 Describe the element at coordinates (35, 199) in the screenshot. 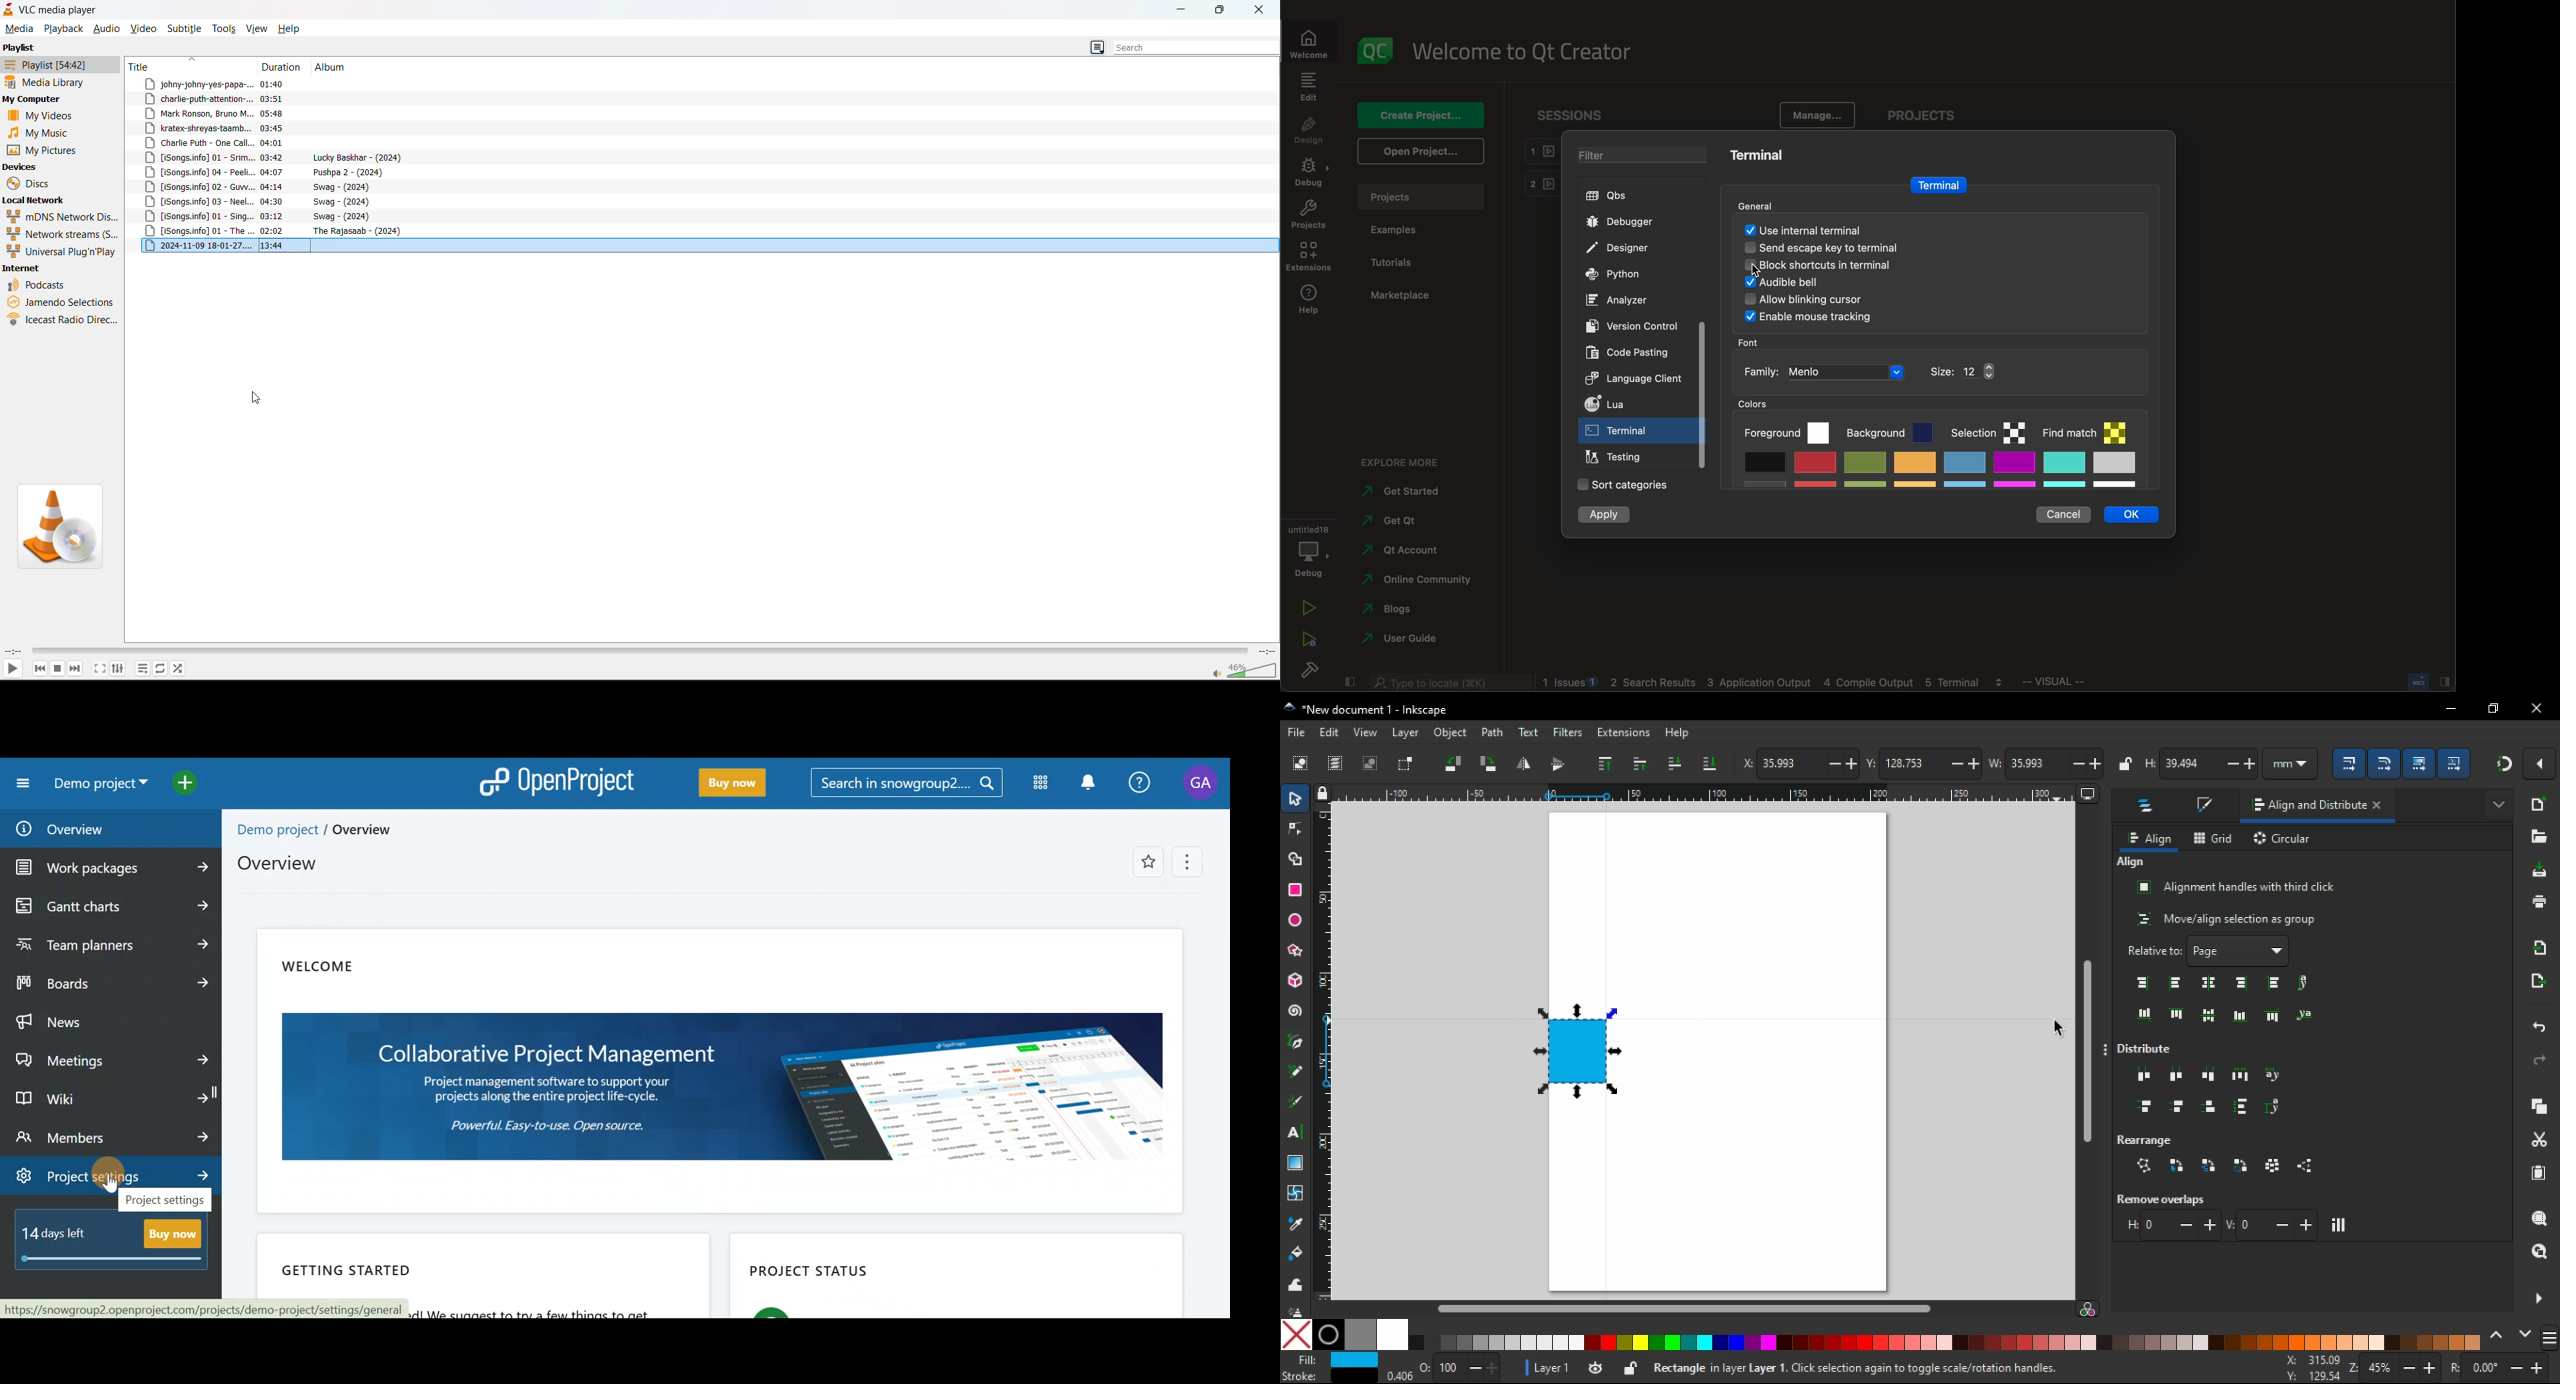

I see `local network` at that location.